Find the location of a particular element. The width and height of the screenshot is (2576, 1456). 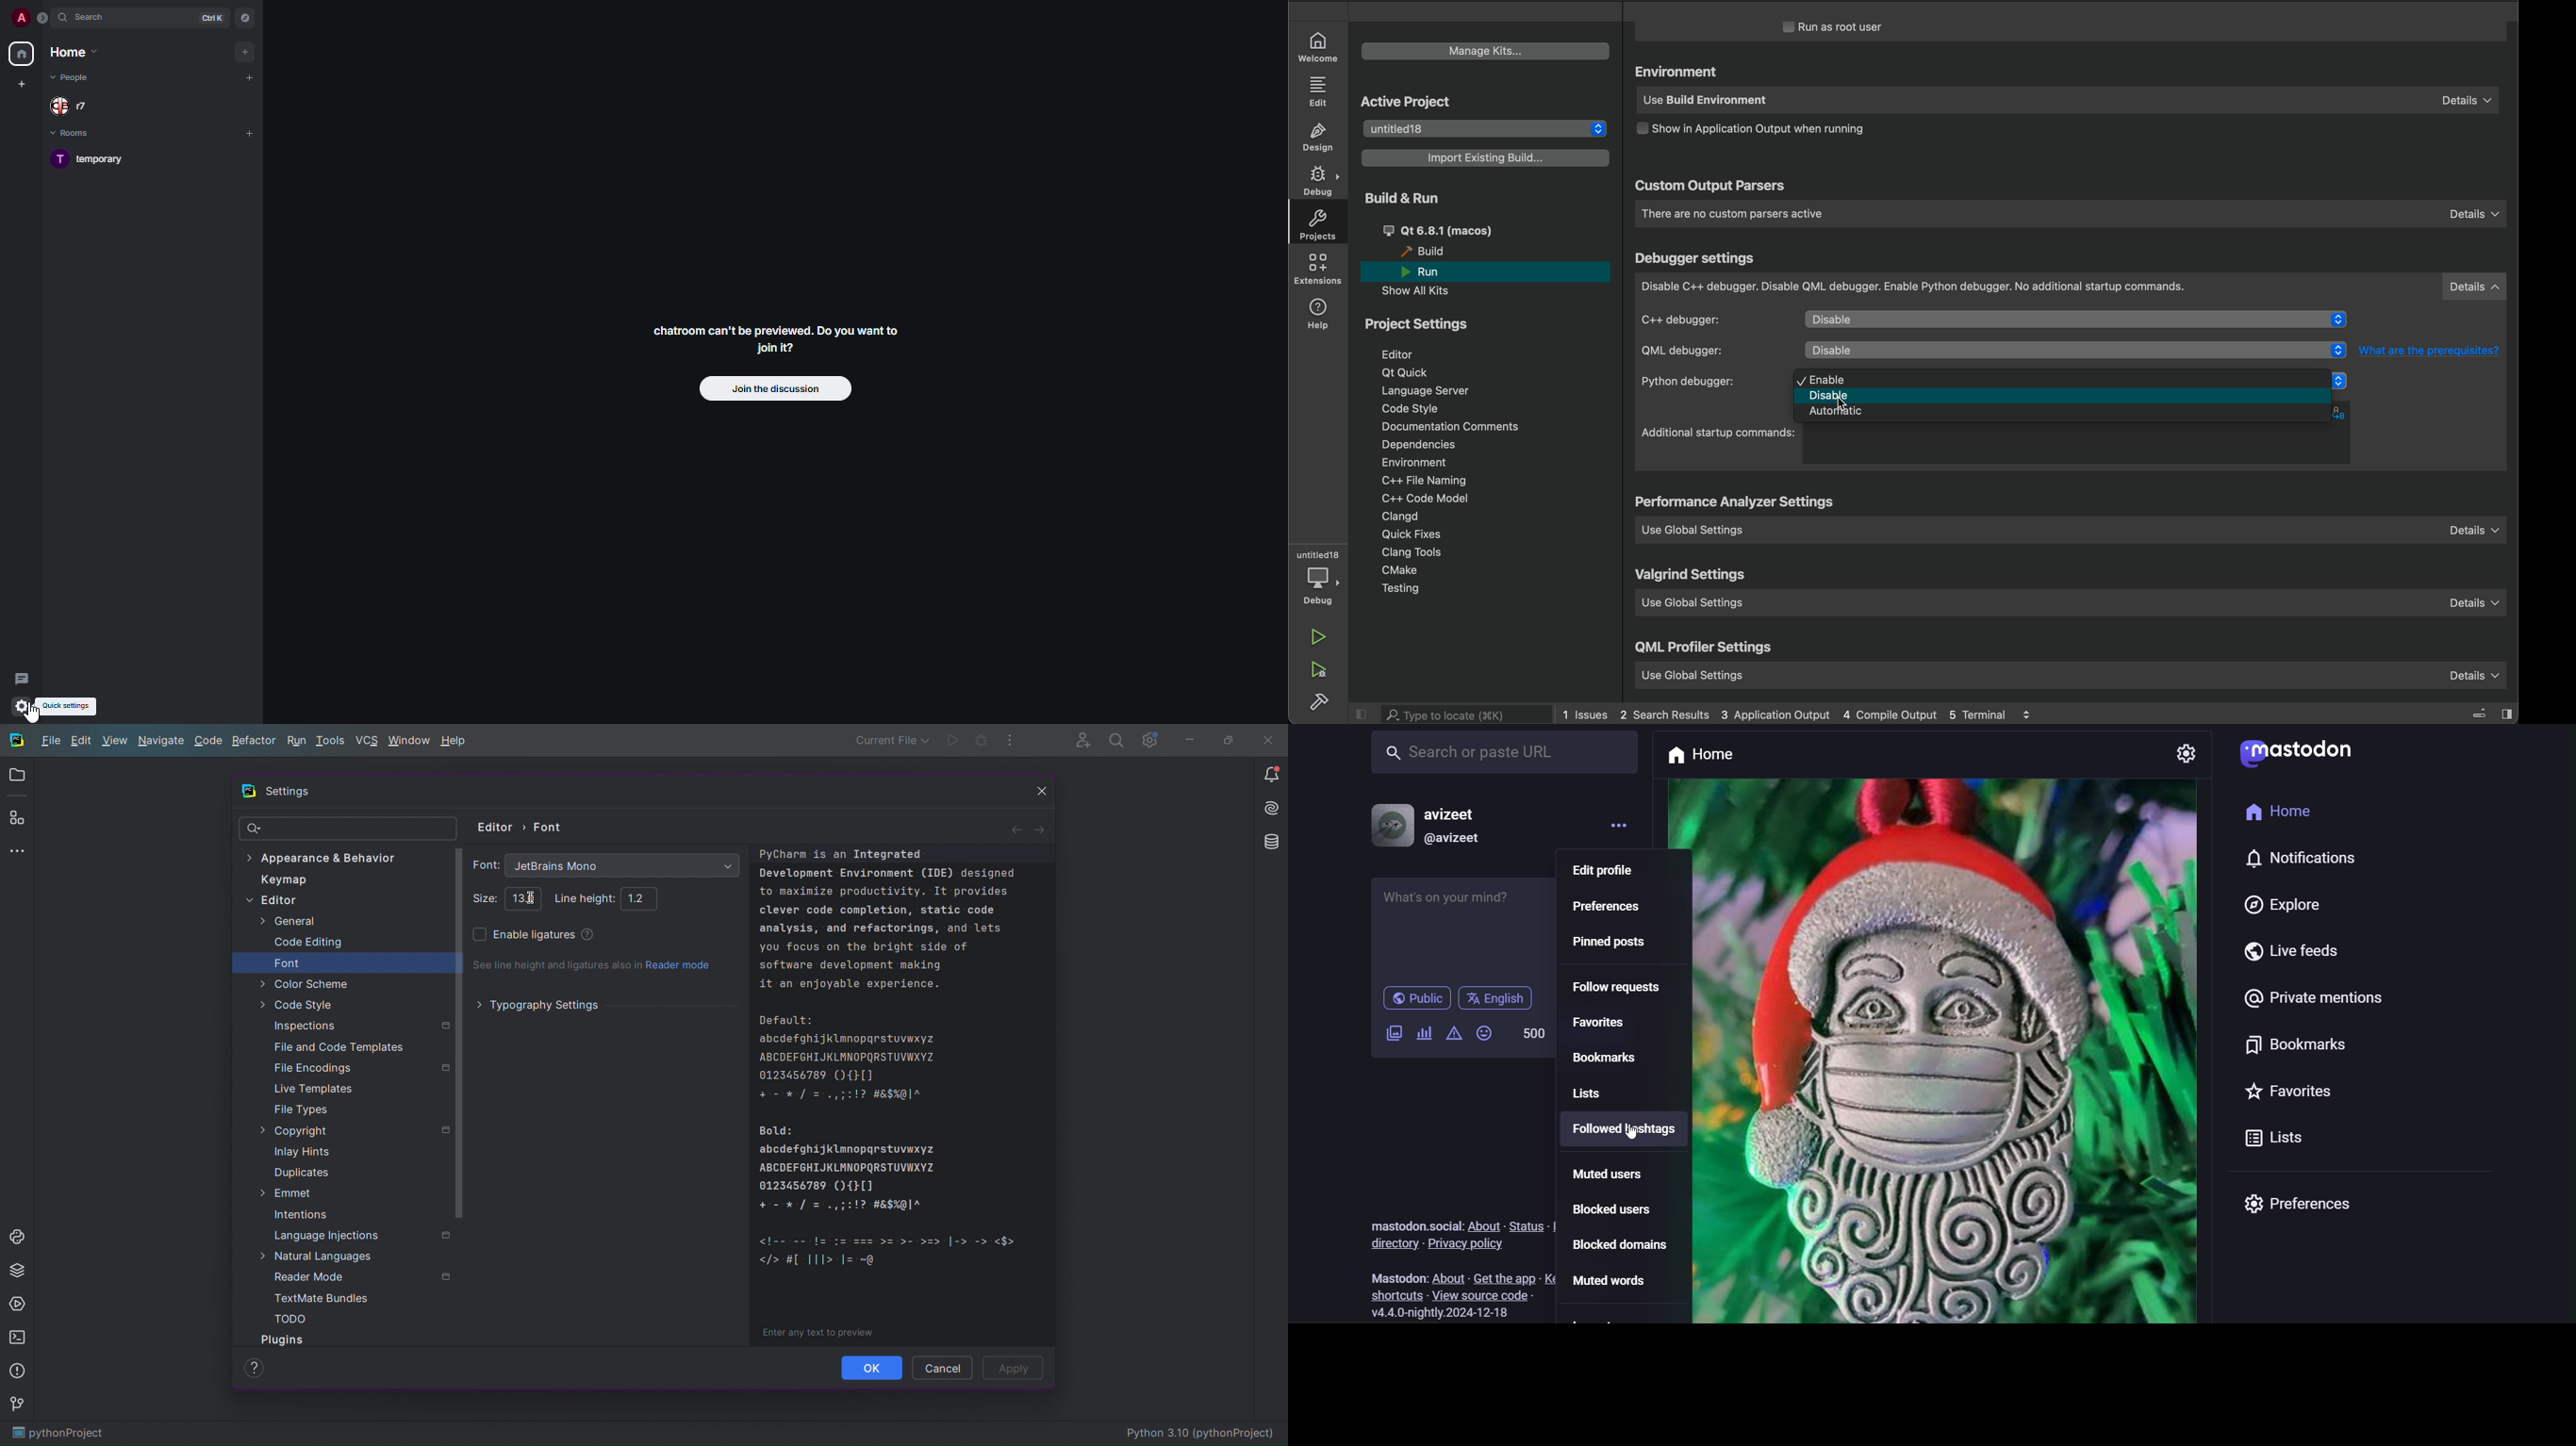

add a poll is located at coordinates (1422, 1036).